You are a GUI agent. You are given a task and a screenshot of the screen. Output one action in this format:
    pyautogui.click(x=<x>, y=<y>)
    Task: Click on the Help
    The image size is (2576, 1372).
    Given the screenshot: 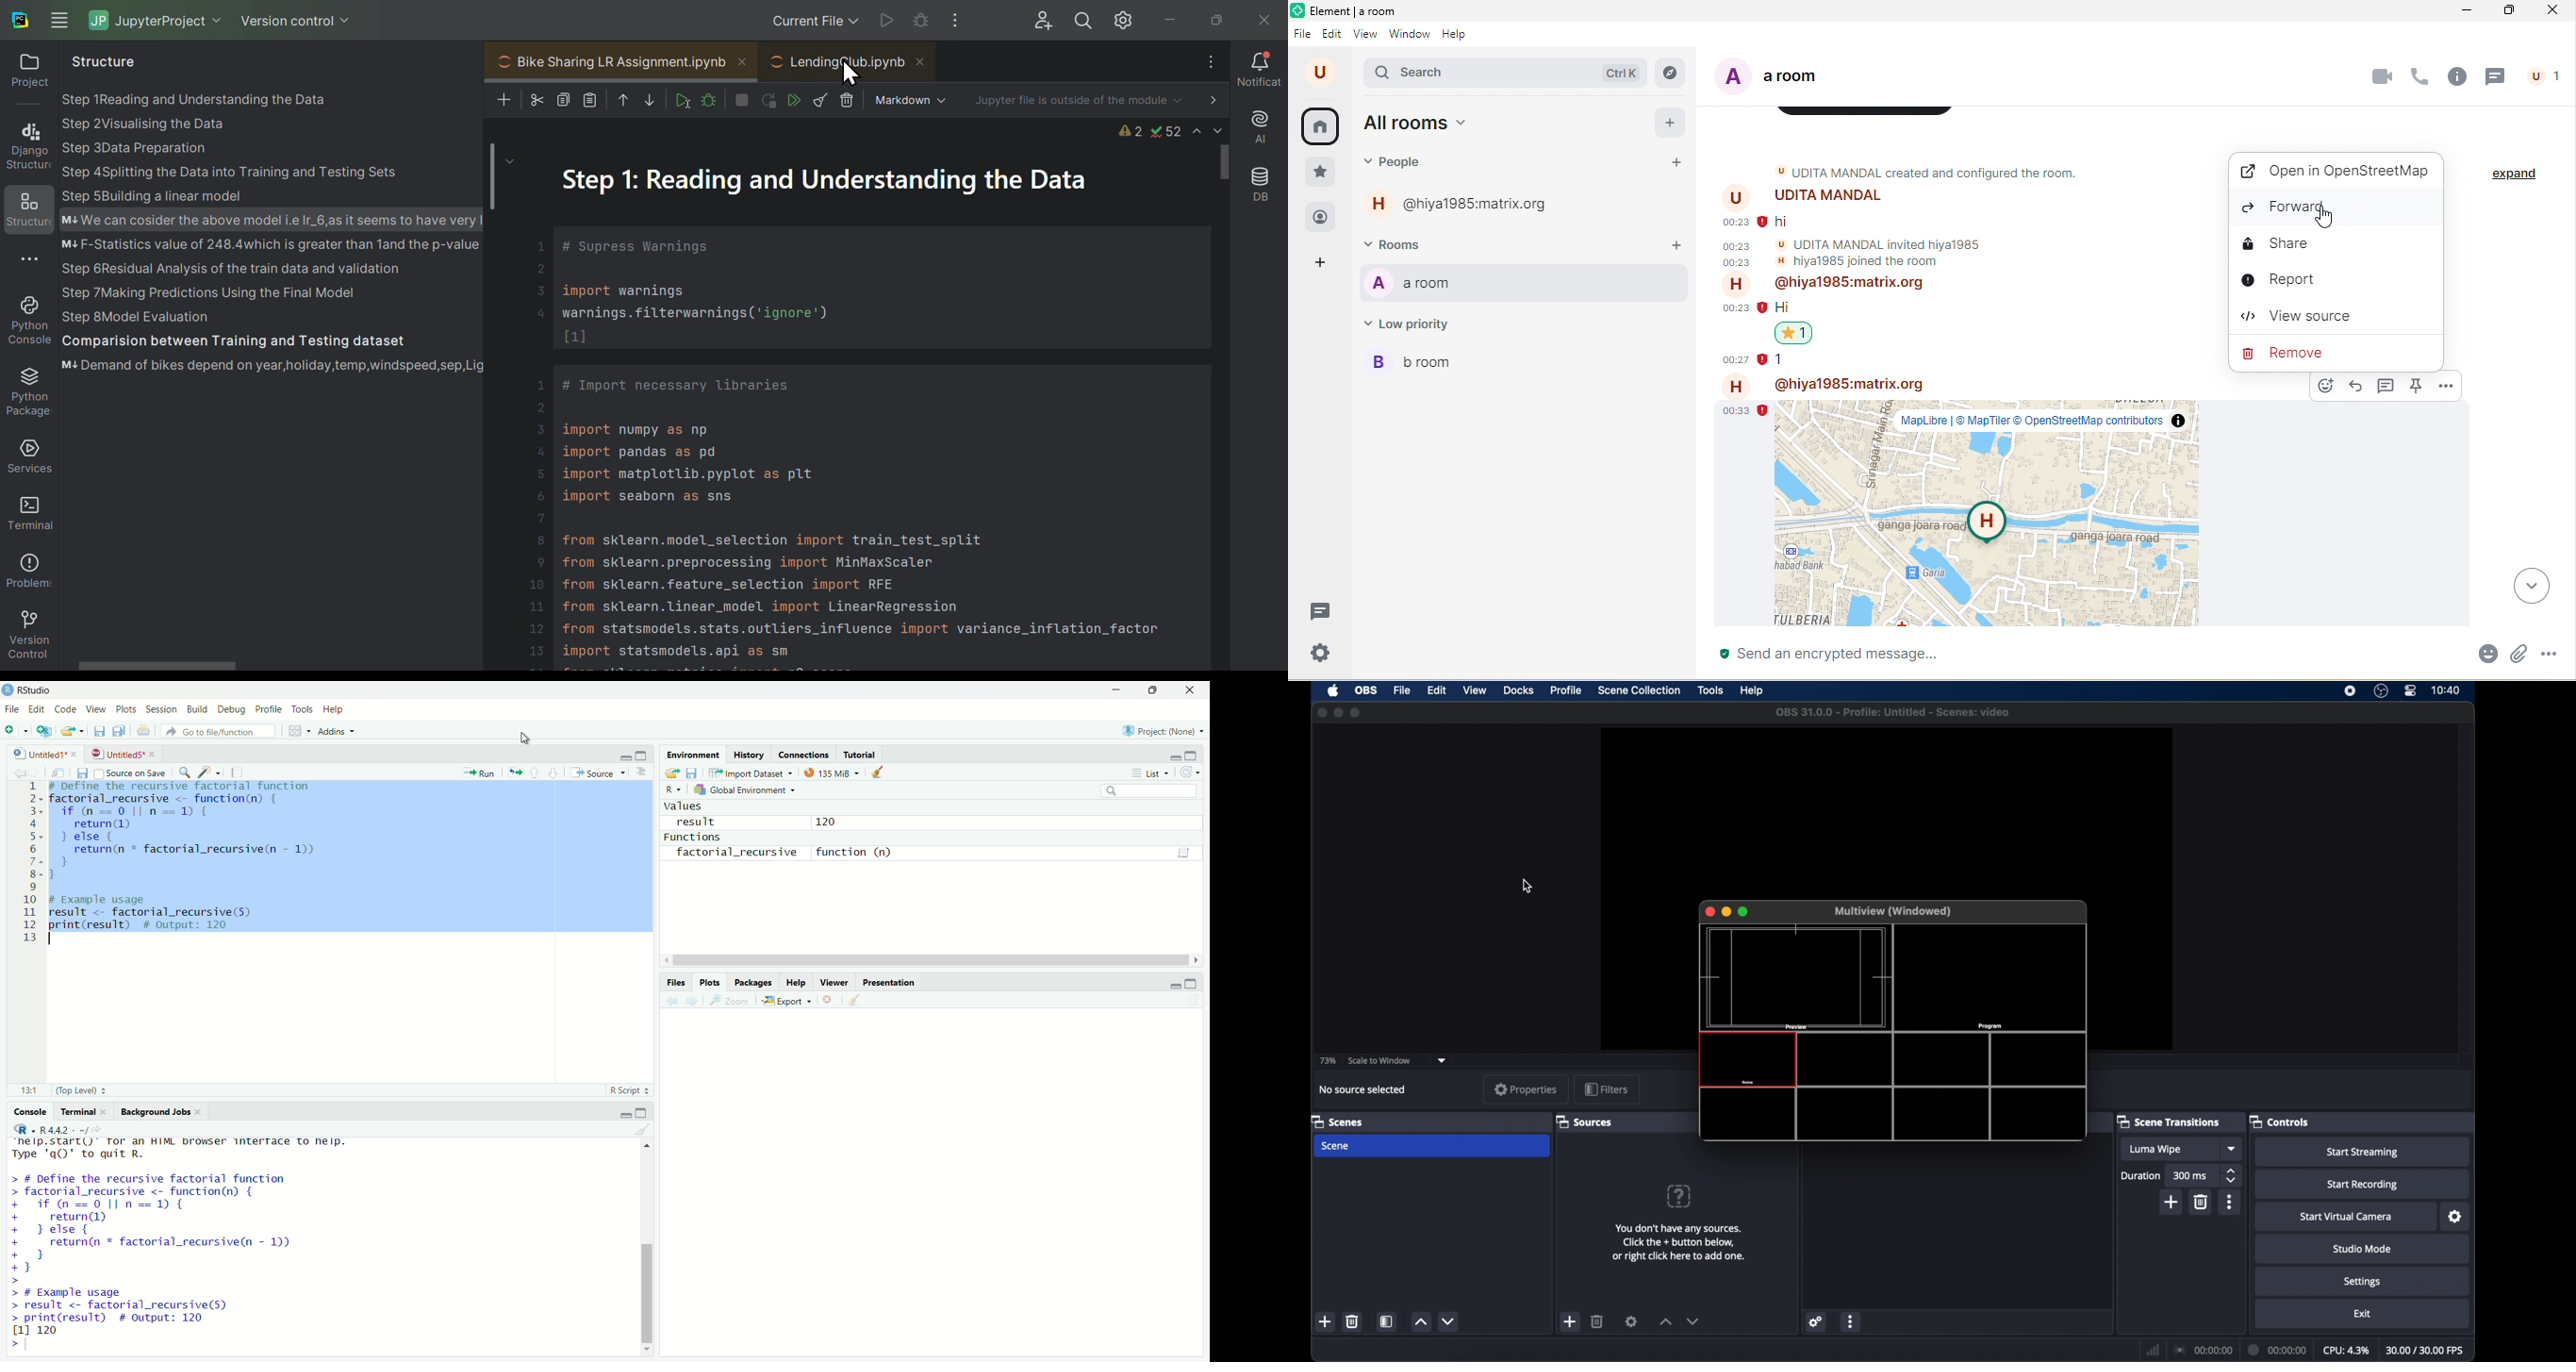 What is the action you would take?
    pyautogui.click(x=334, y=709)
    